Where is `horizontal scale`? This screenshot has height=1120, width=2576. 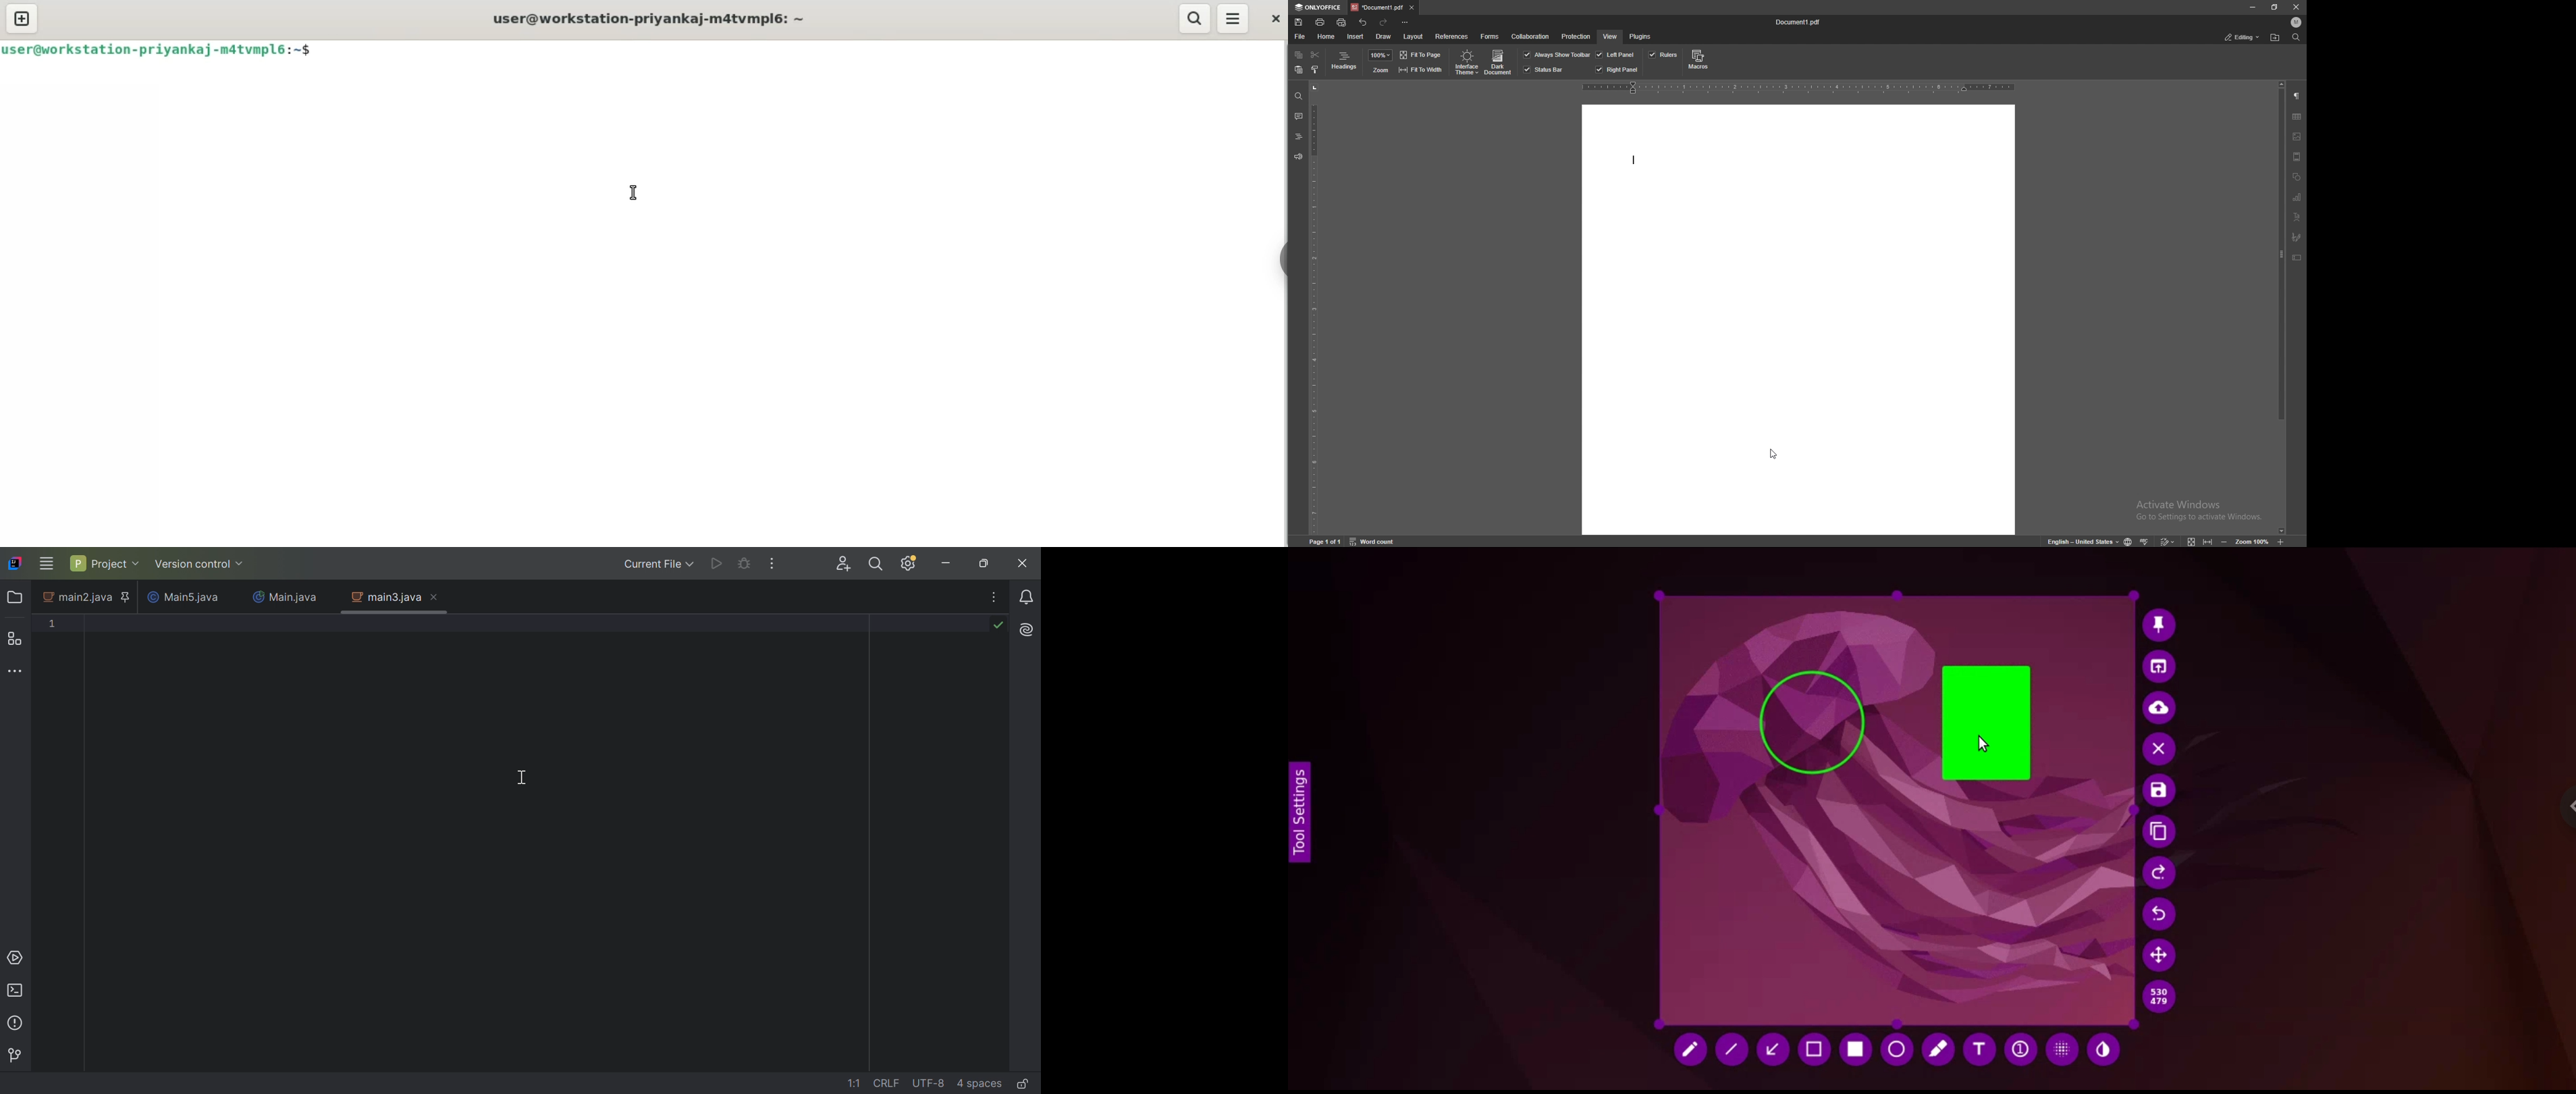 horizontal scale is located at coordinates (1799, 88).